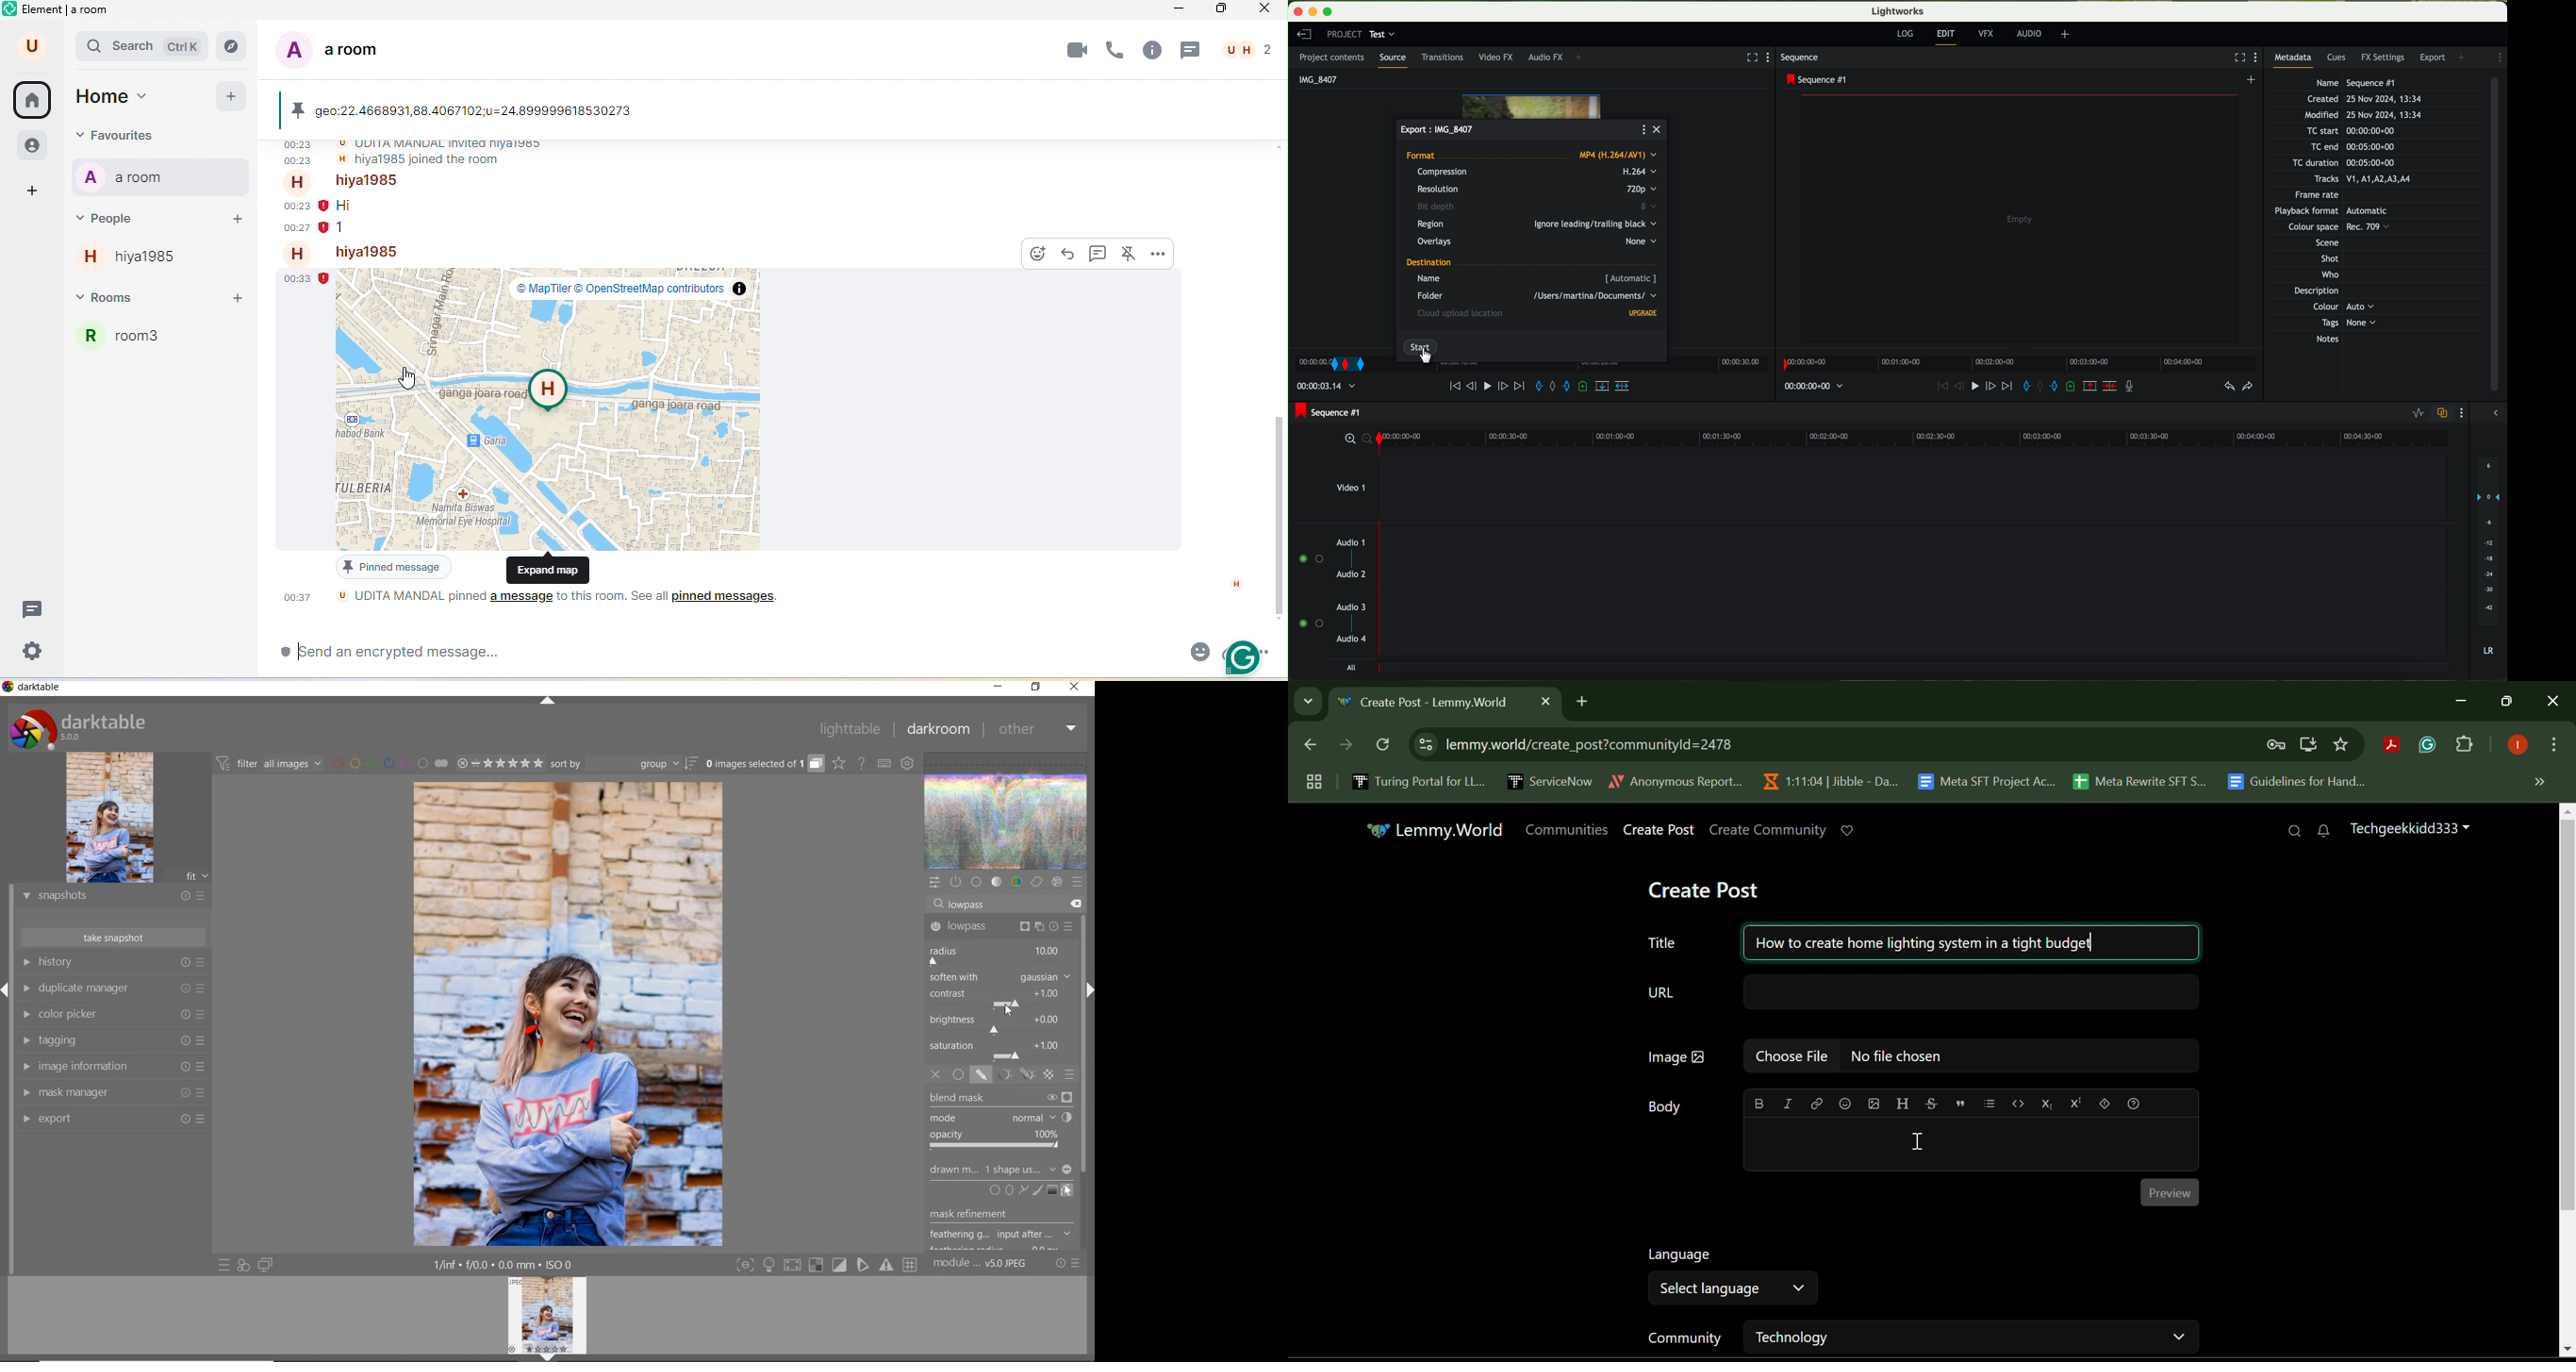 This screenshot has width=2576, height=1372. Describe the element at coordinates (1537, 278) in the screenshot. I see `name` at that location.